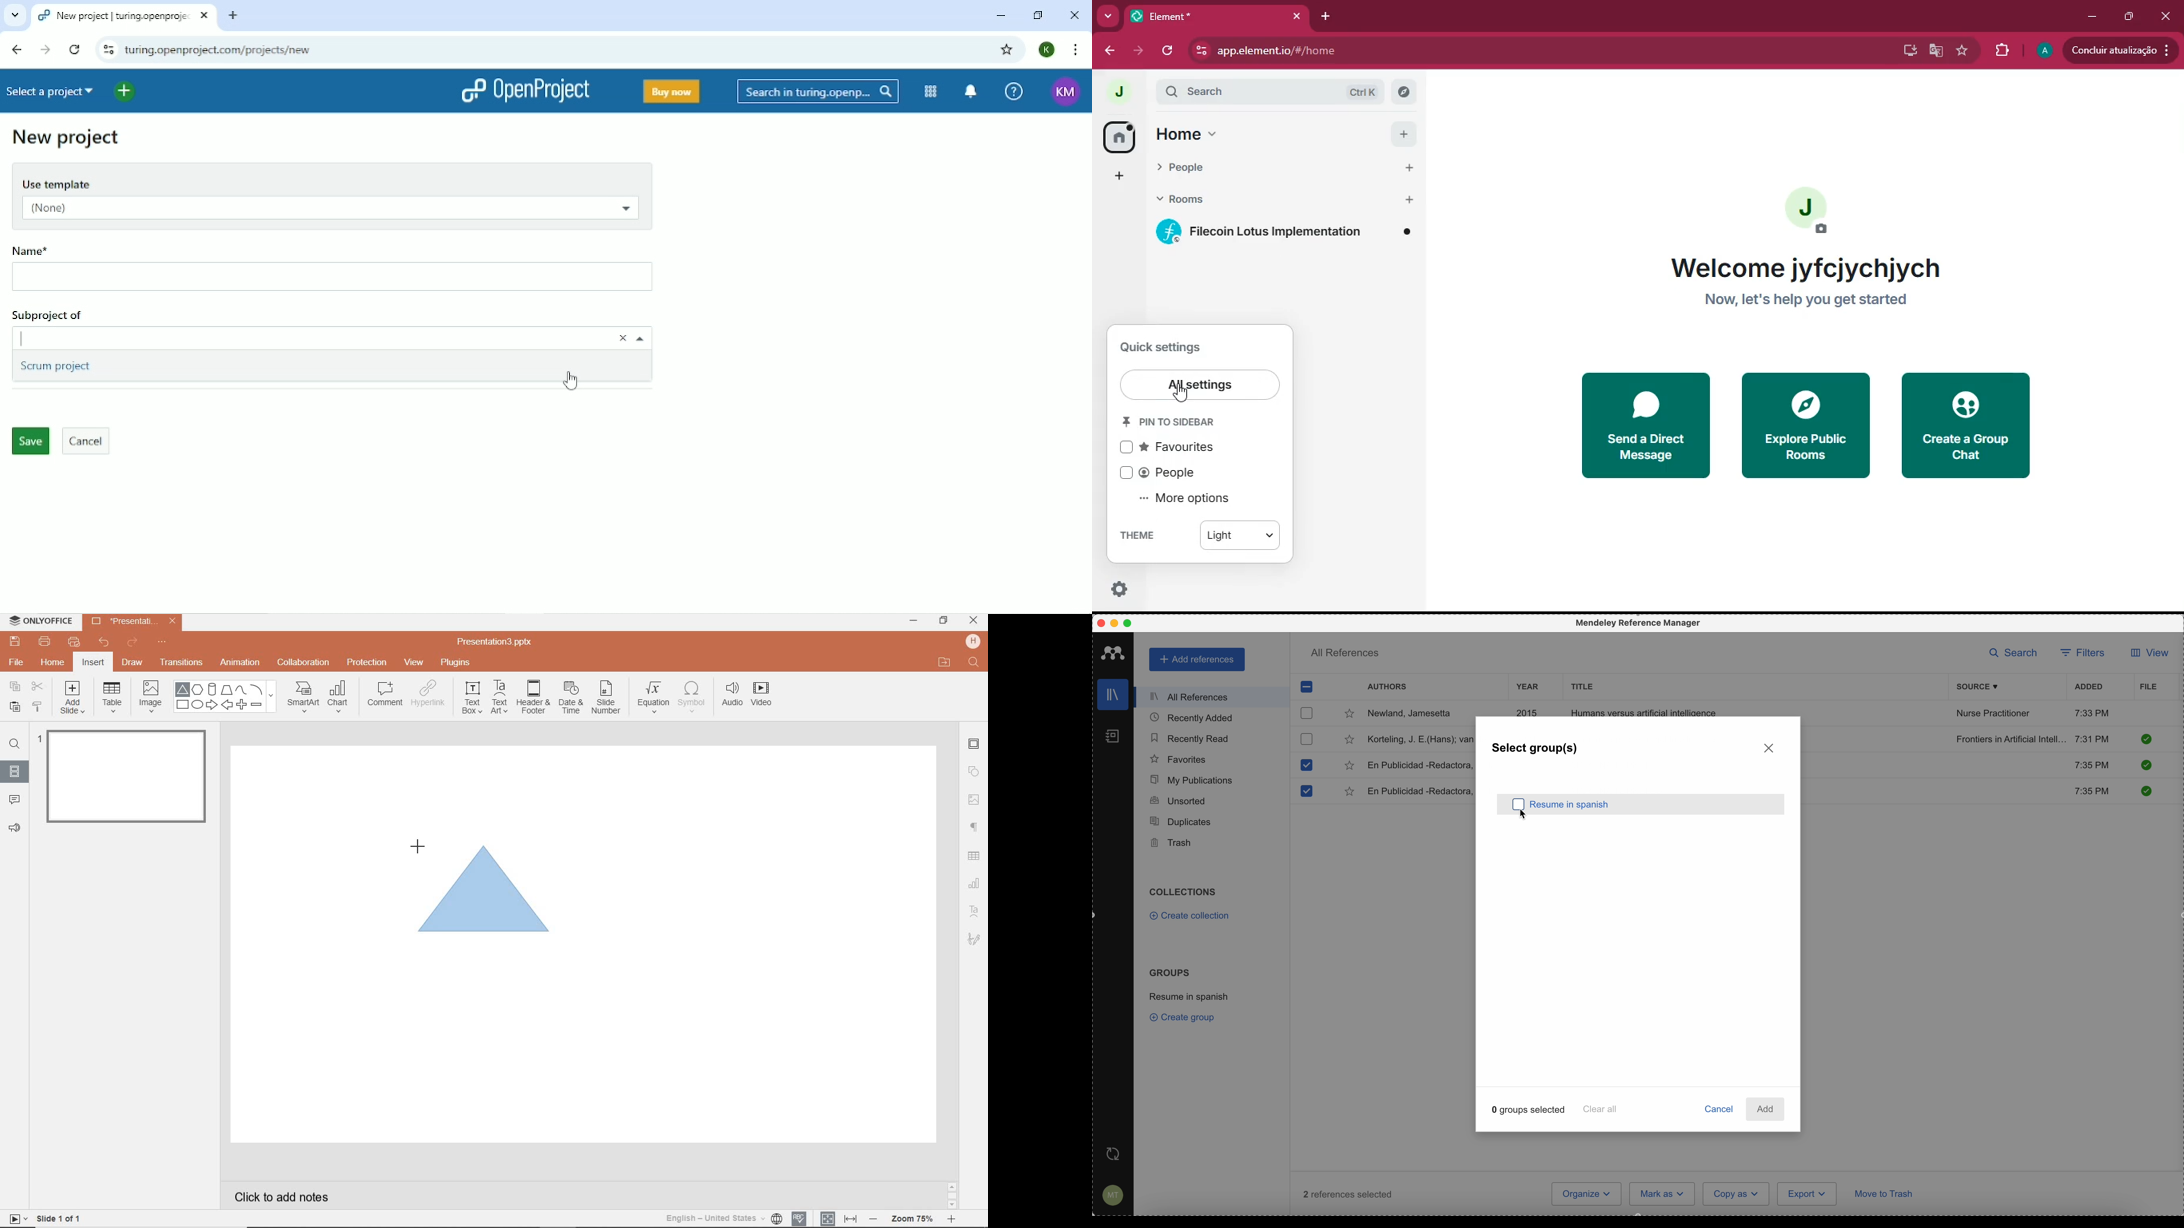 The image size is (2184, 1232). Describe the element at coordinates (1007, 49) in the screenshot. I see `Bookmark this tab` at that location.